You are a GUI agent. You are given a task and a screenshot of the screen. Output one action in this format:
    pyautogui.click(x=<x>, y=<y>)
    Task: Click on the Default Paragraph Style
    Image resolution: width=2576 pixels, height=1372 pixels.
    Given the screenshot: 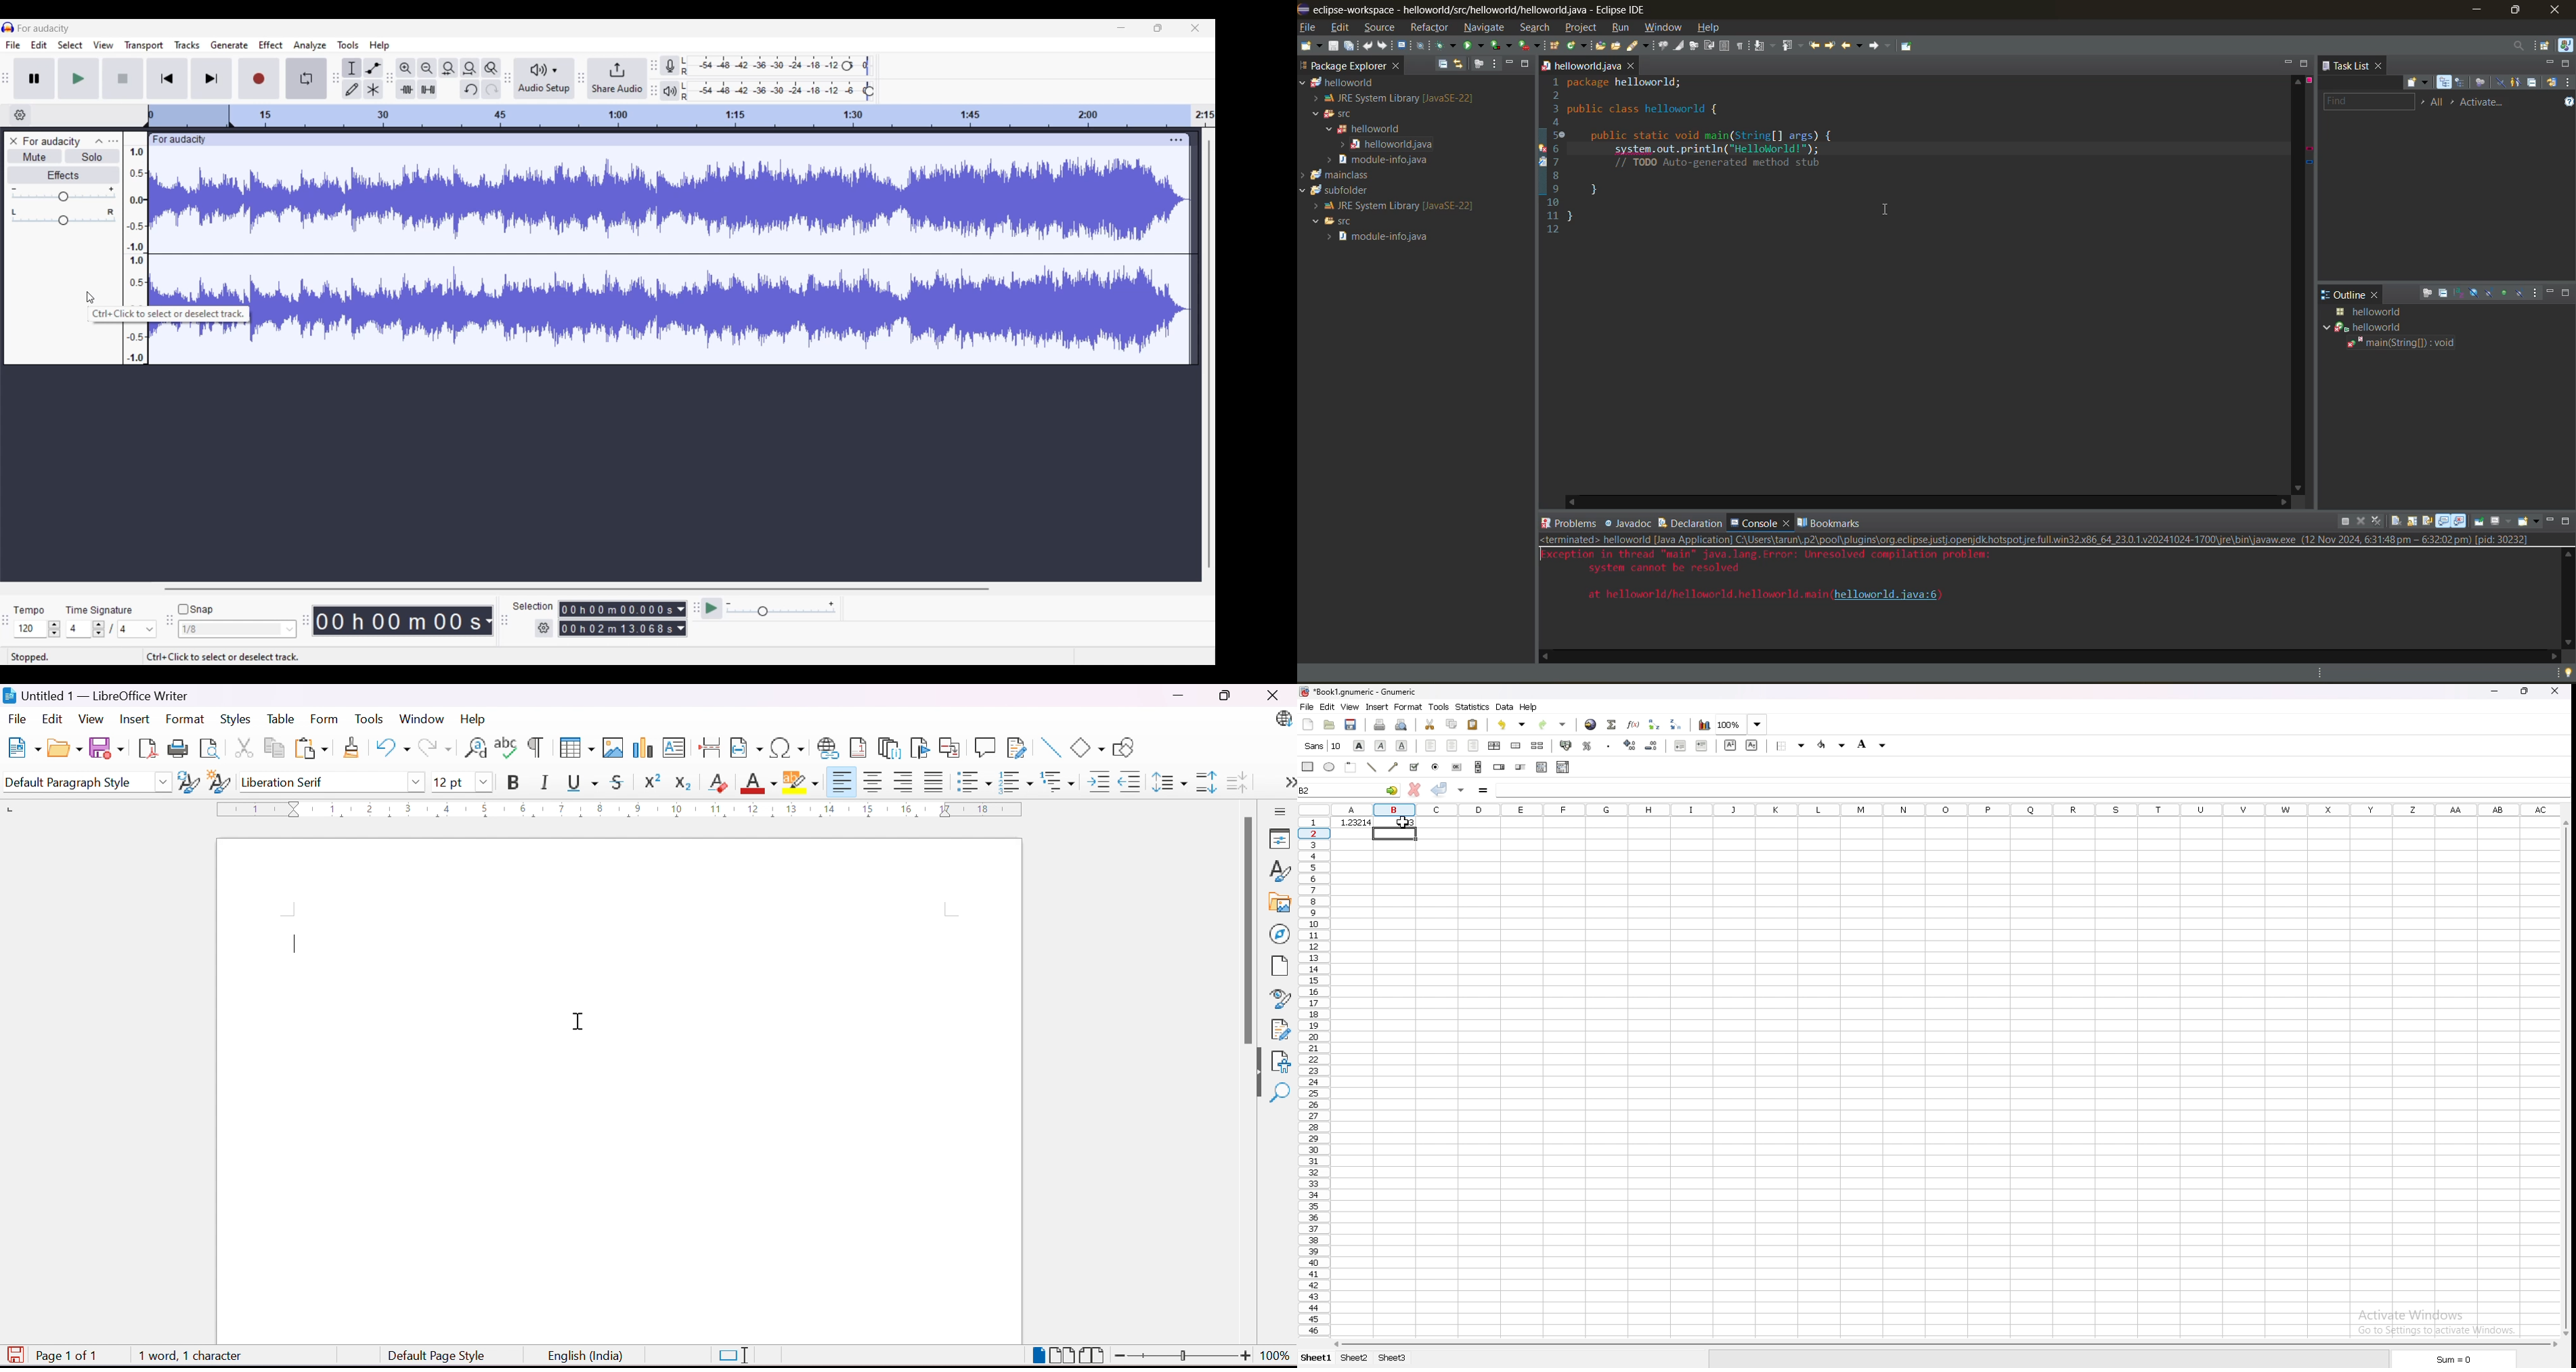 What is the action you would take?
    pyautogui.click(x=74, y=783)
    